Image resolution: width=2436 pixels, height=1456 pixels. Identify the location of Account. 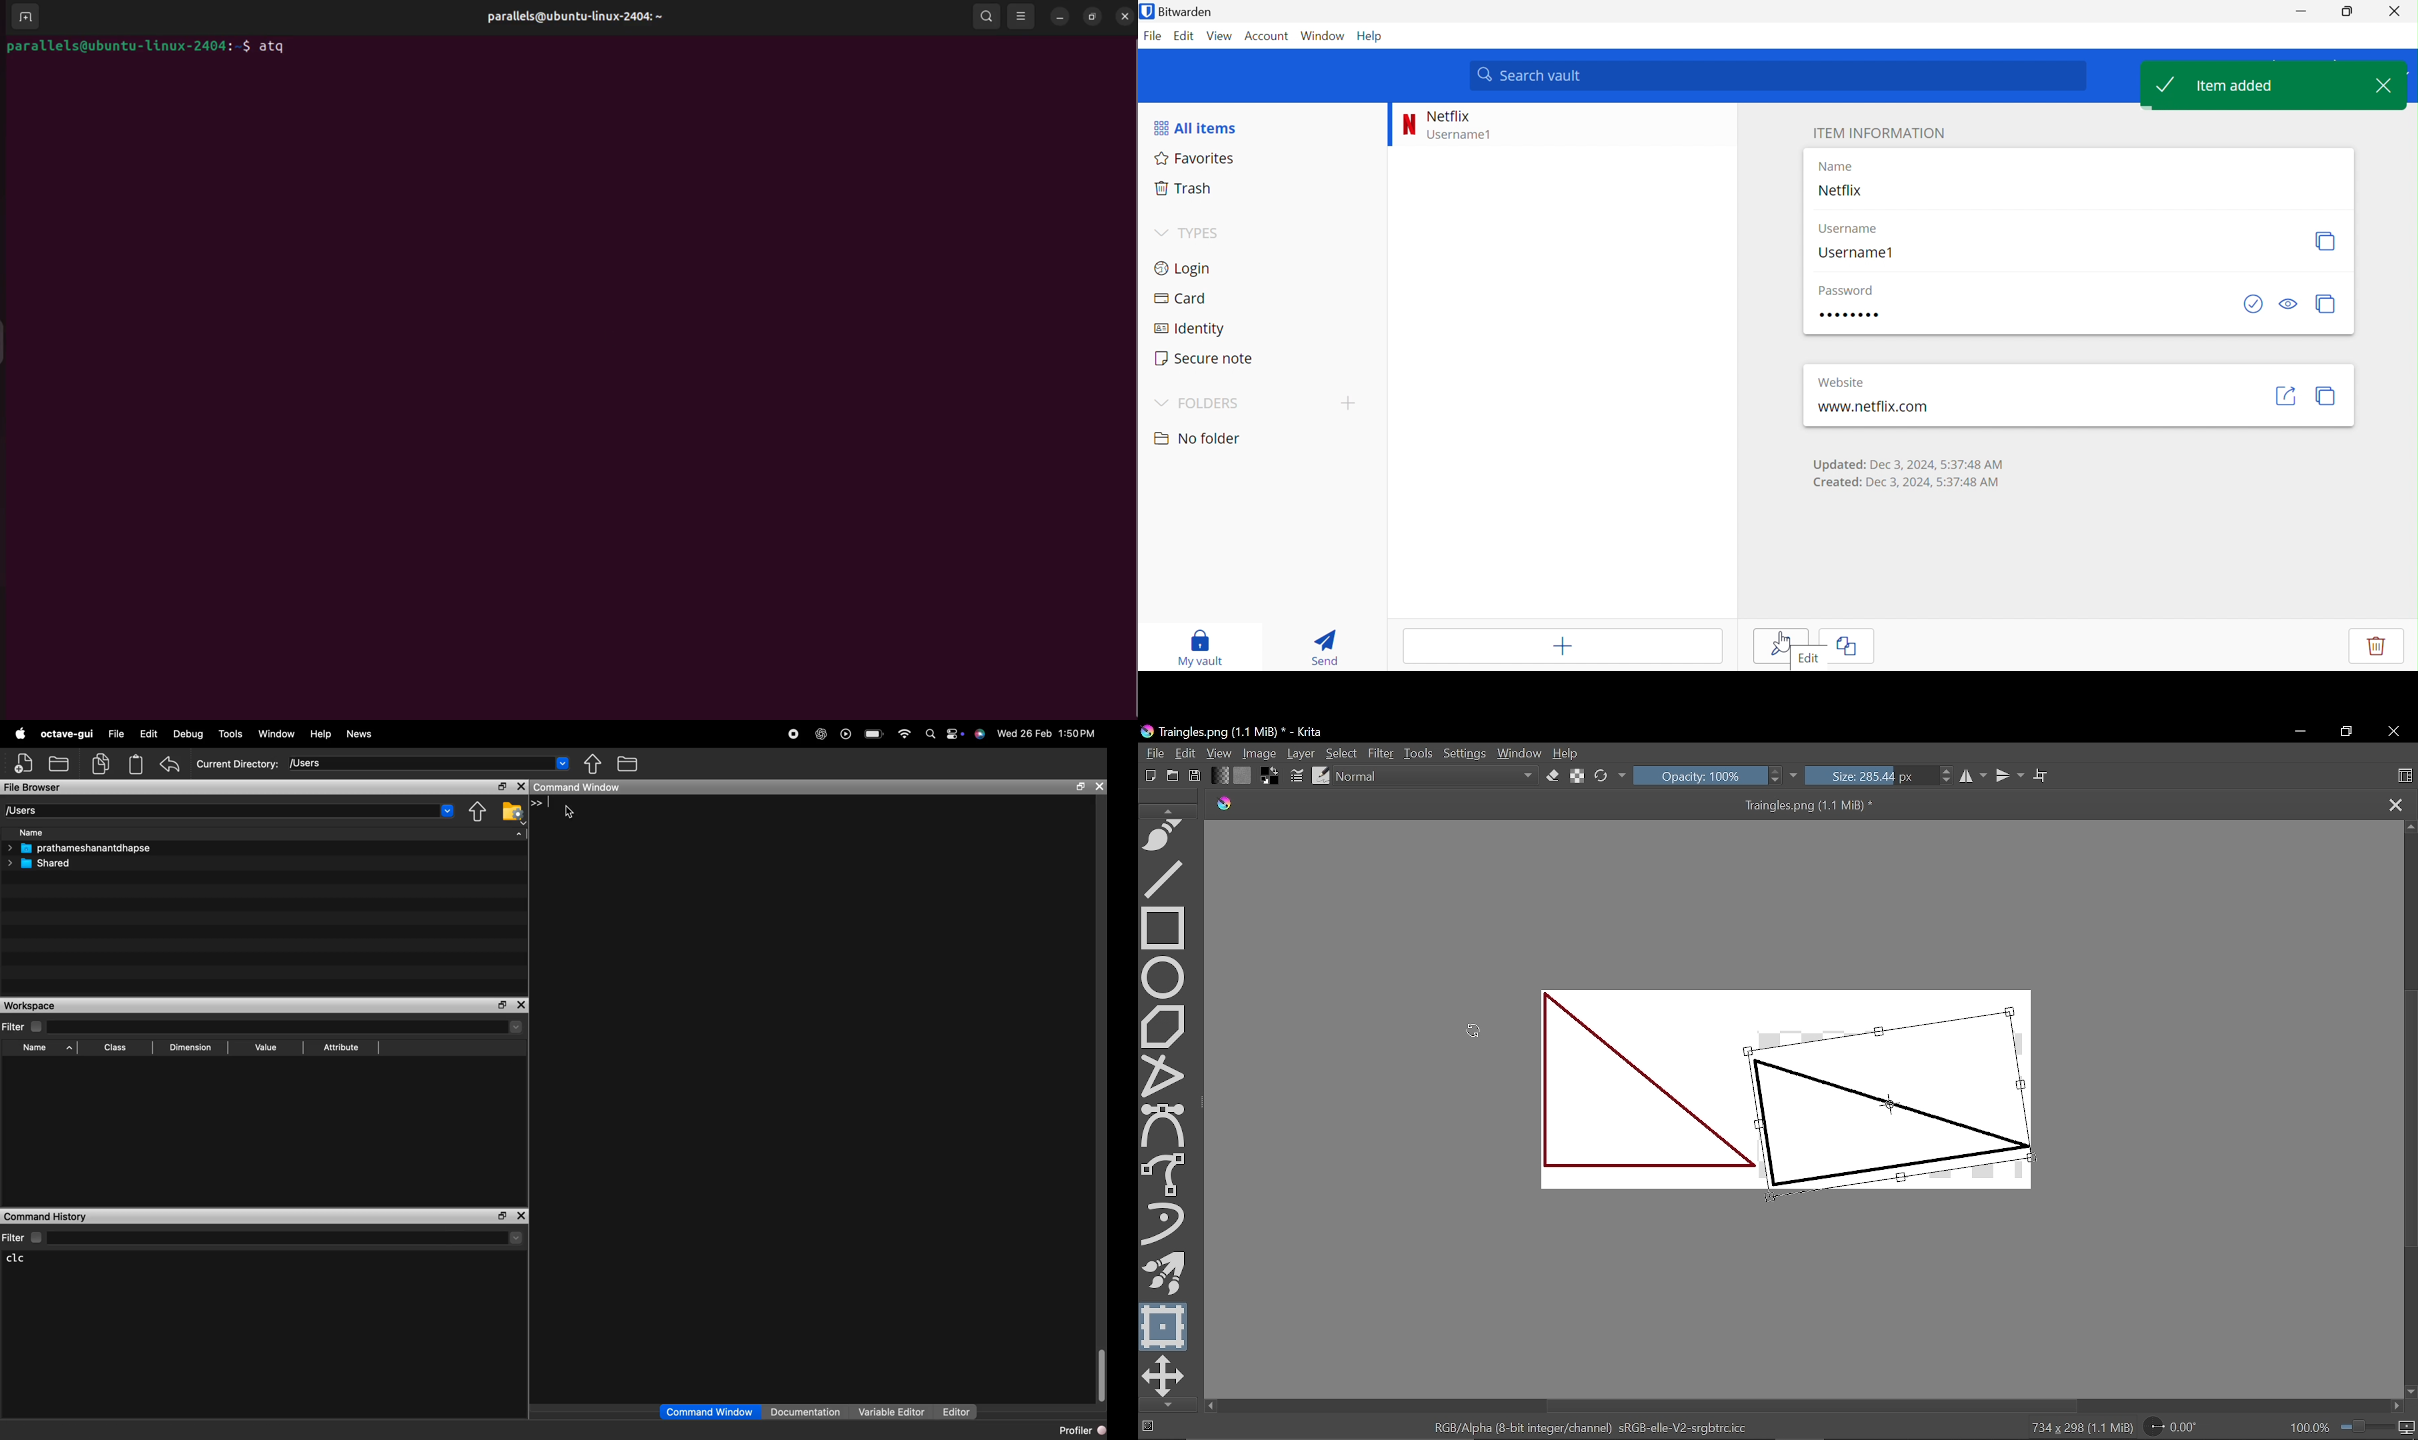
(1265, 35).